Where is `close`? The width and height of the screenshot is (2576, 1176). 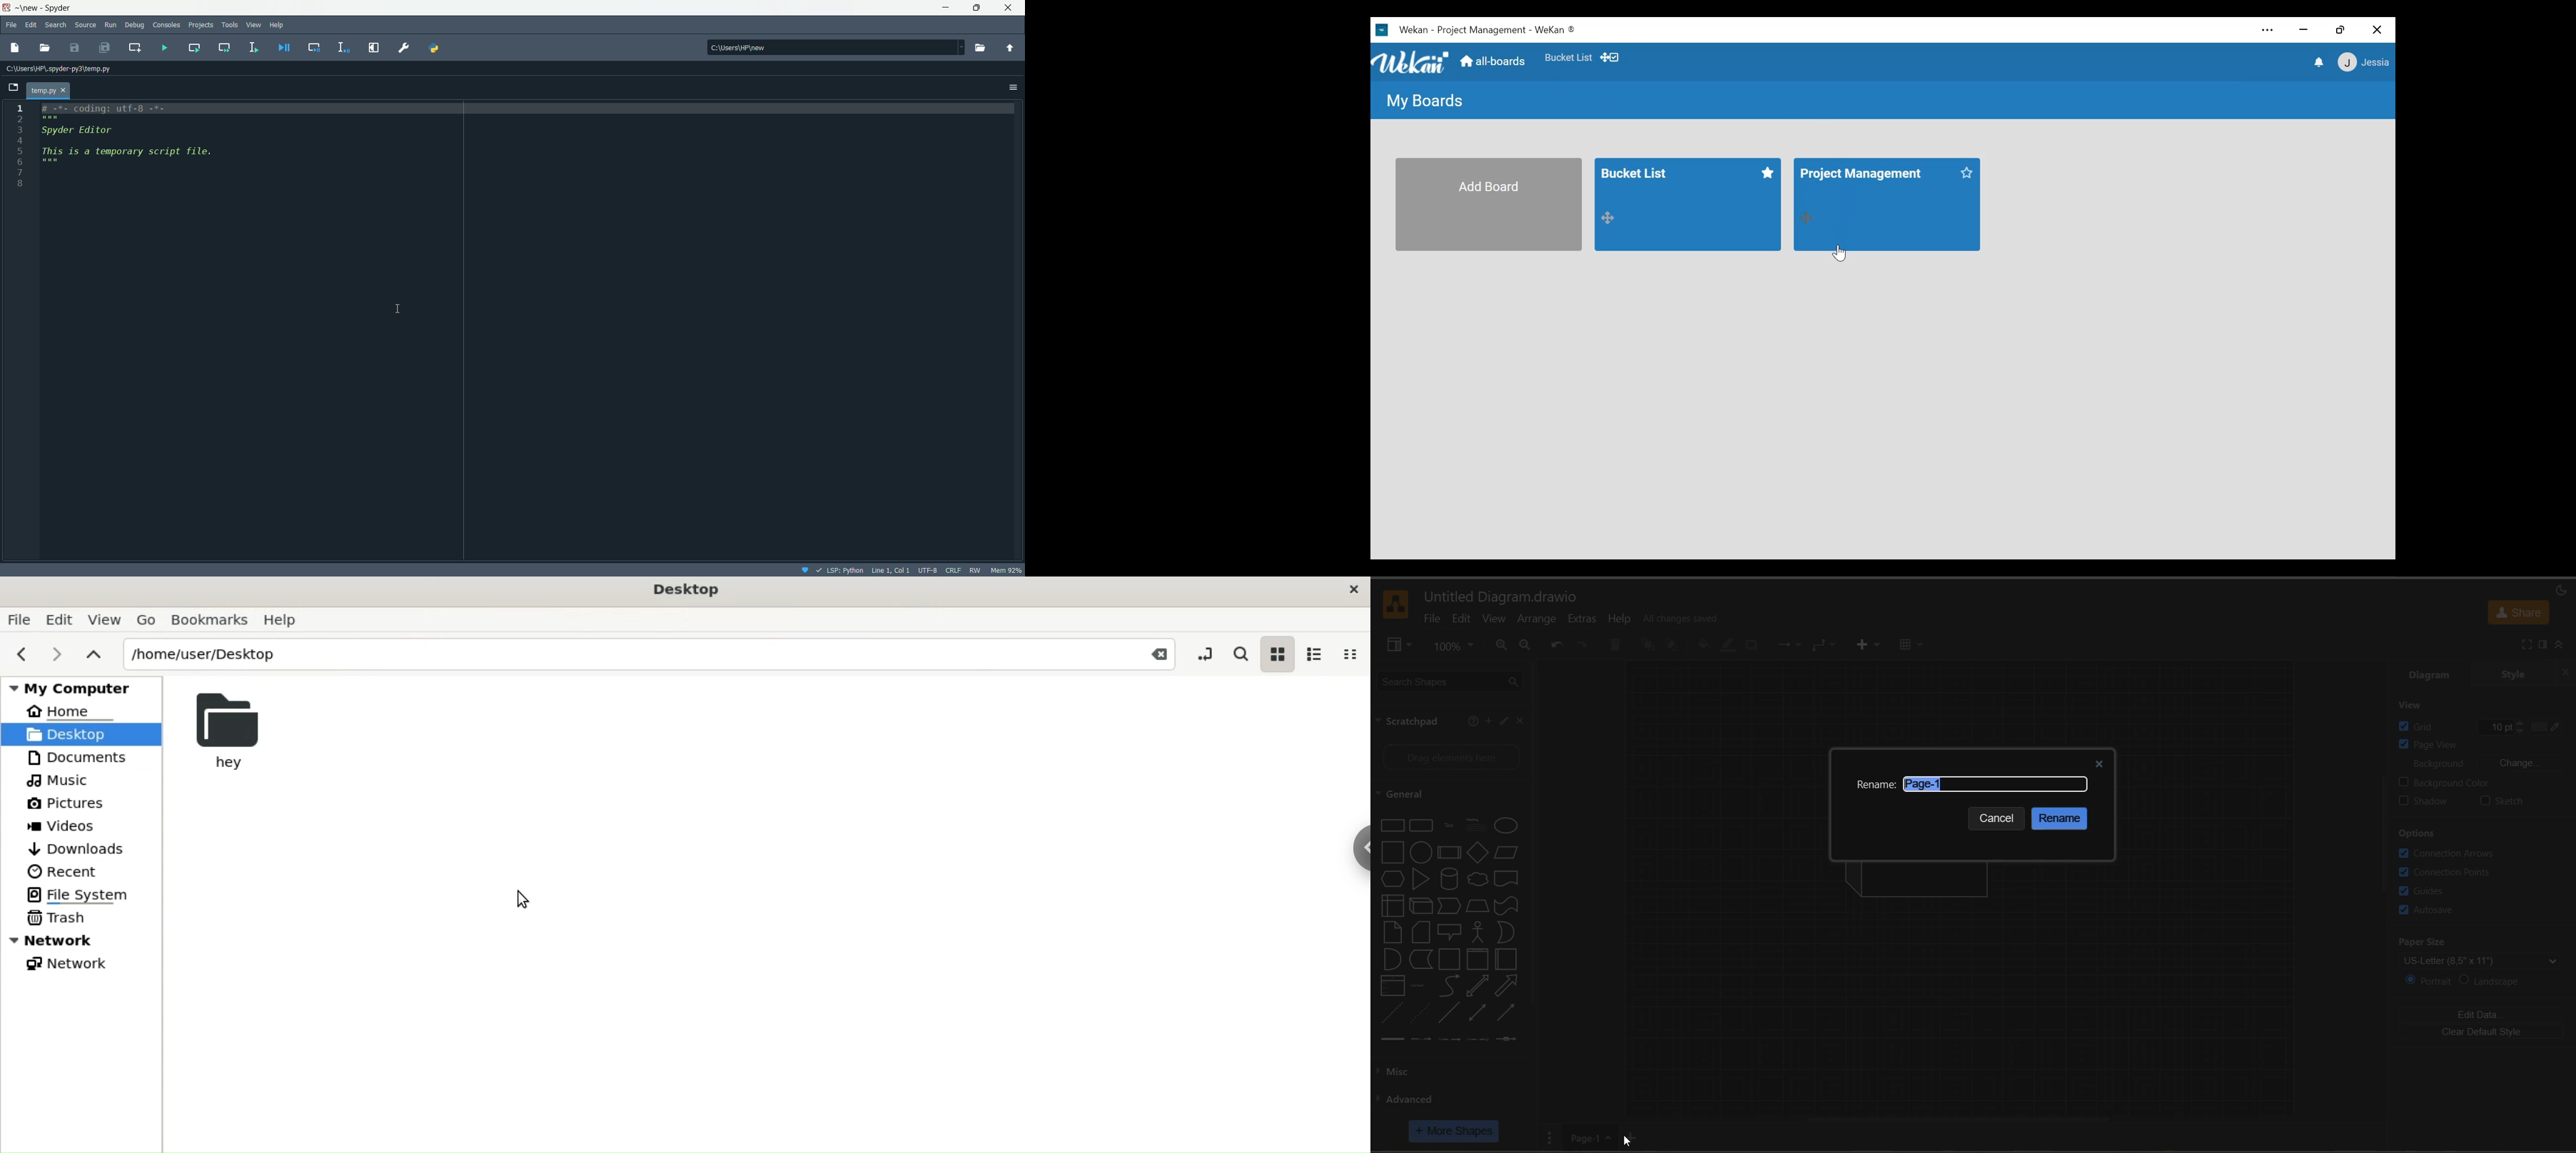
close is located at coordinates (2099, 761).